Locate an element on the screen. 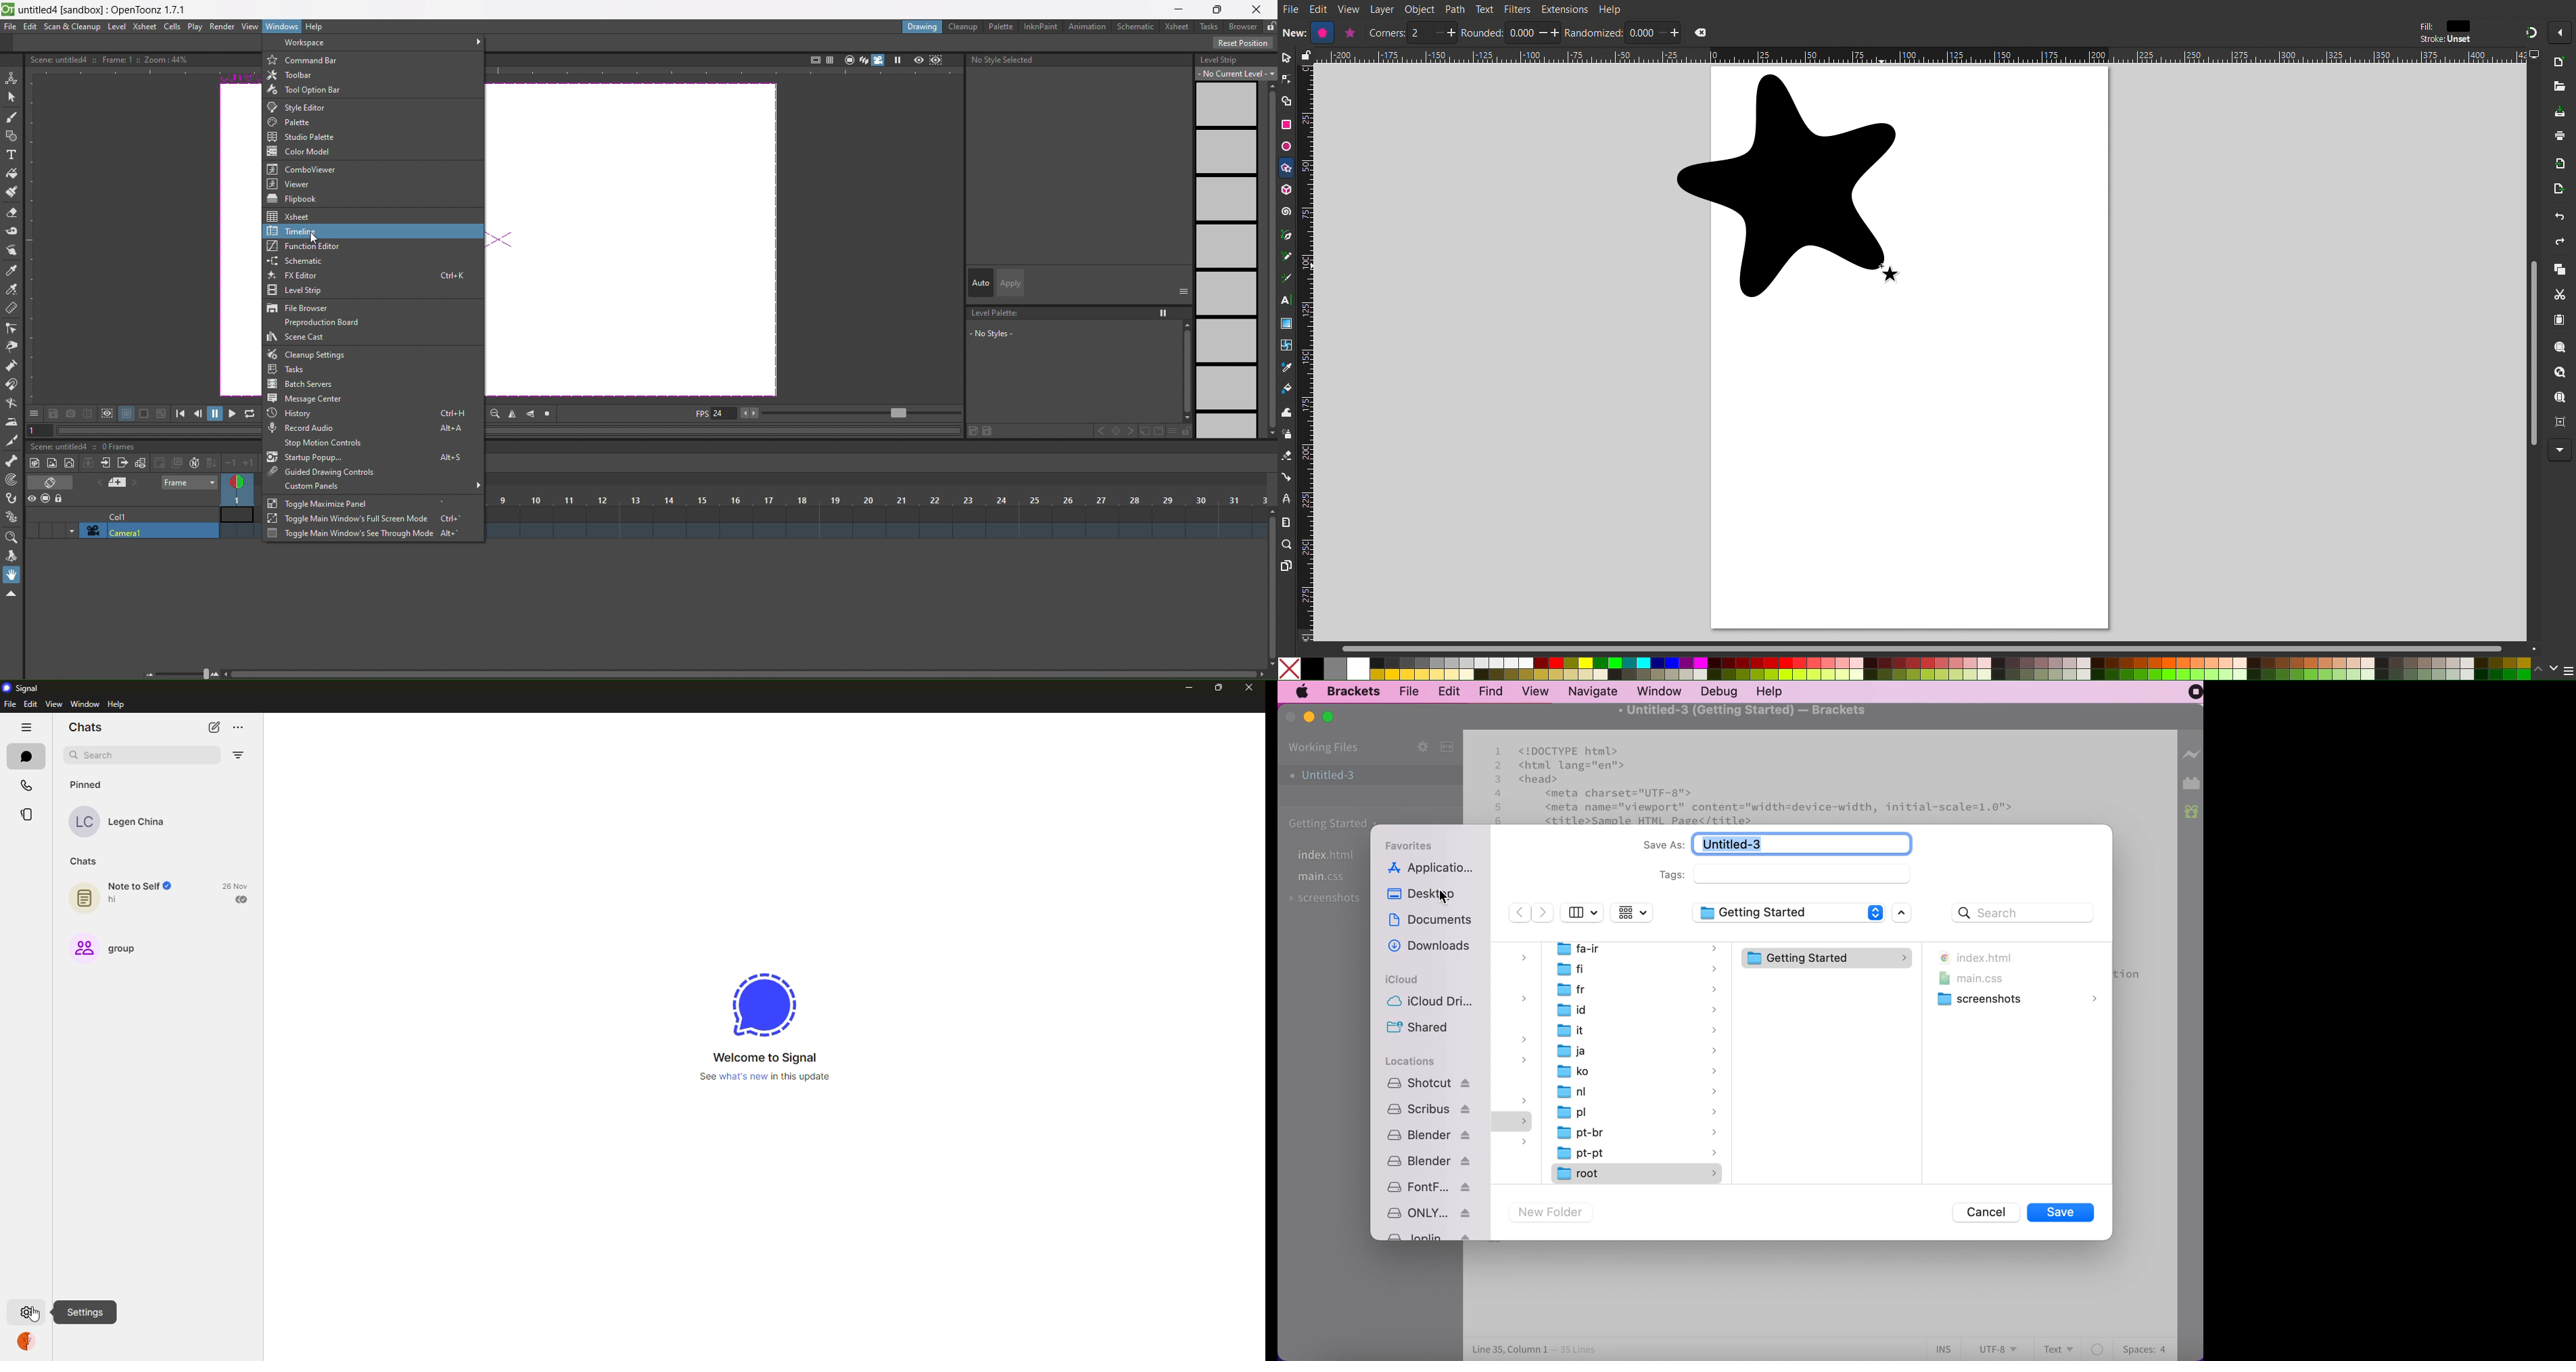 The height and width of the screenshot is (1372, 2576). Star  is located at coordinates (1787, 187).